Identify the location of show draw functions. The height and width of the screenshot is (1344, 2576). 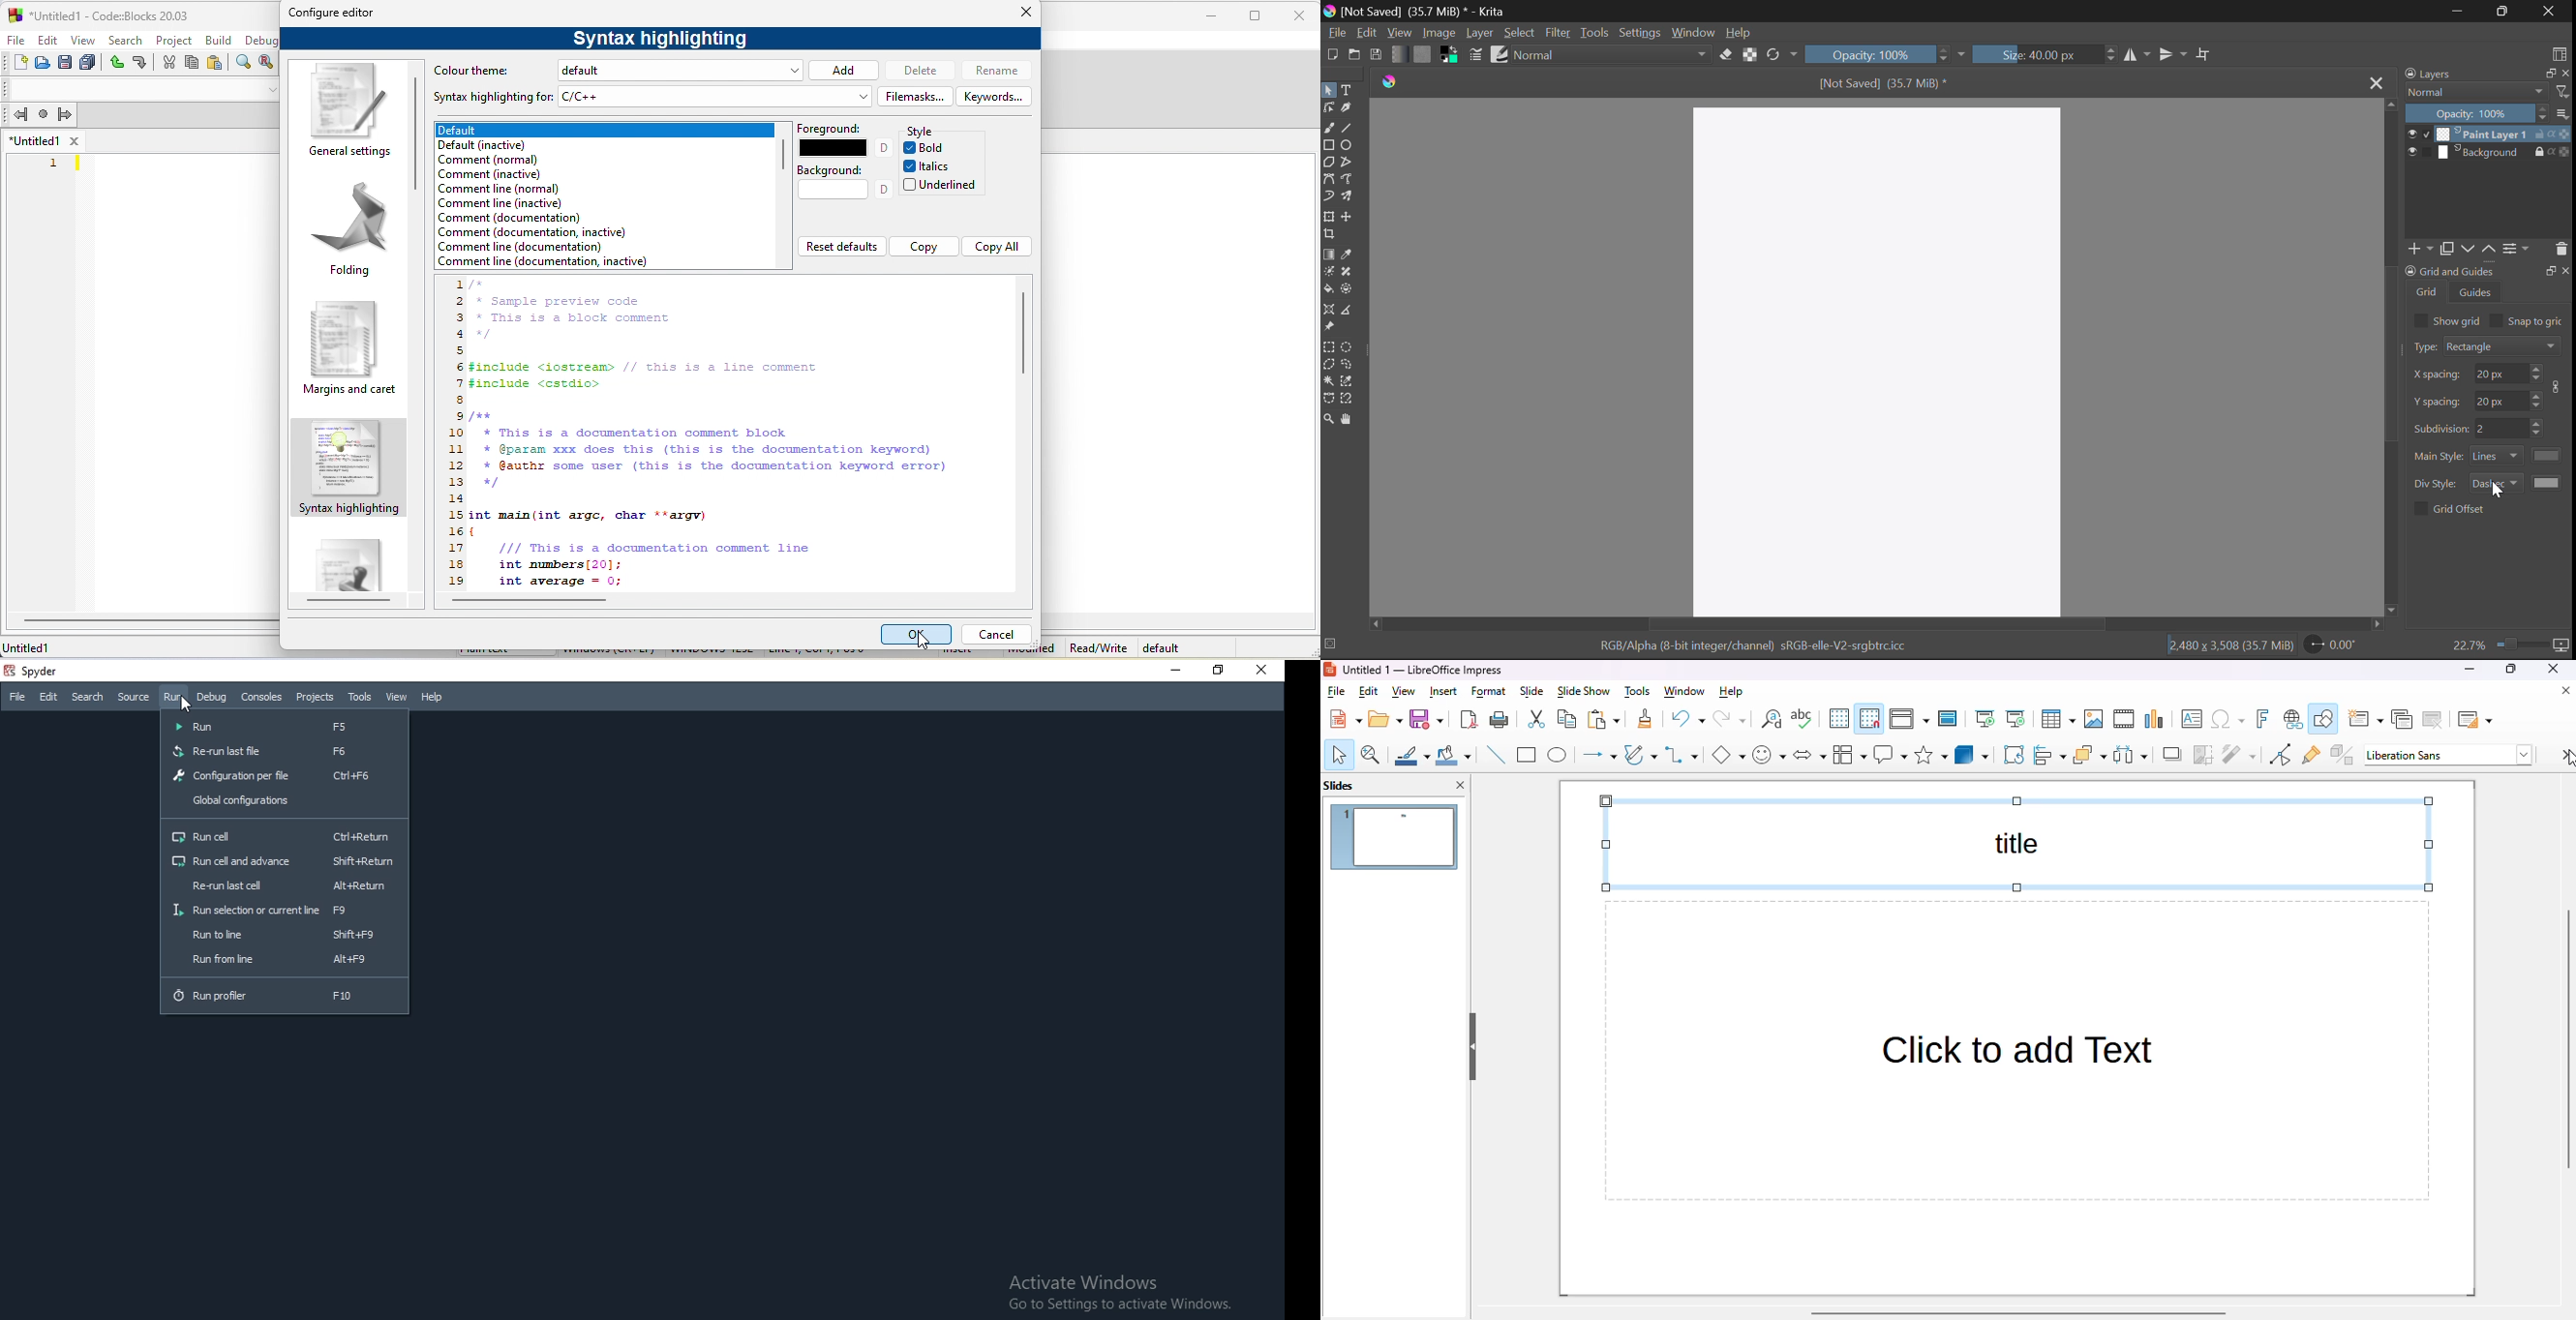
(2324, 718).